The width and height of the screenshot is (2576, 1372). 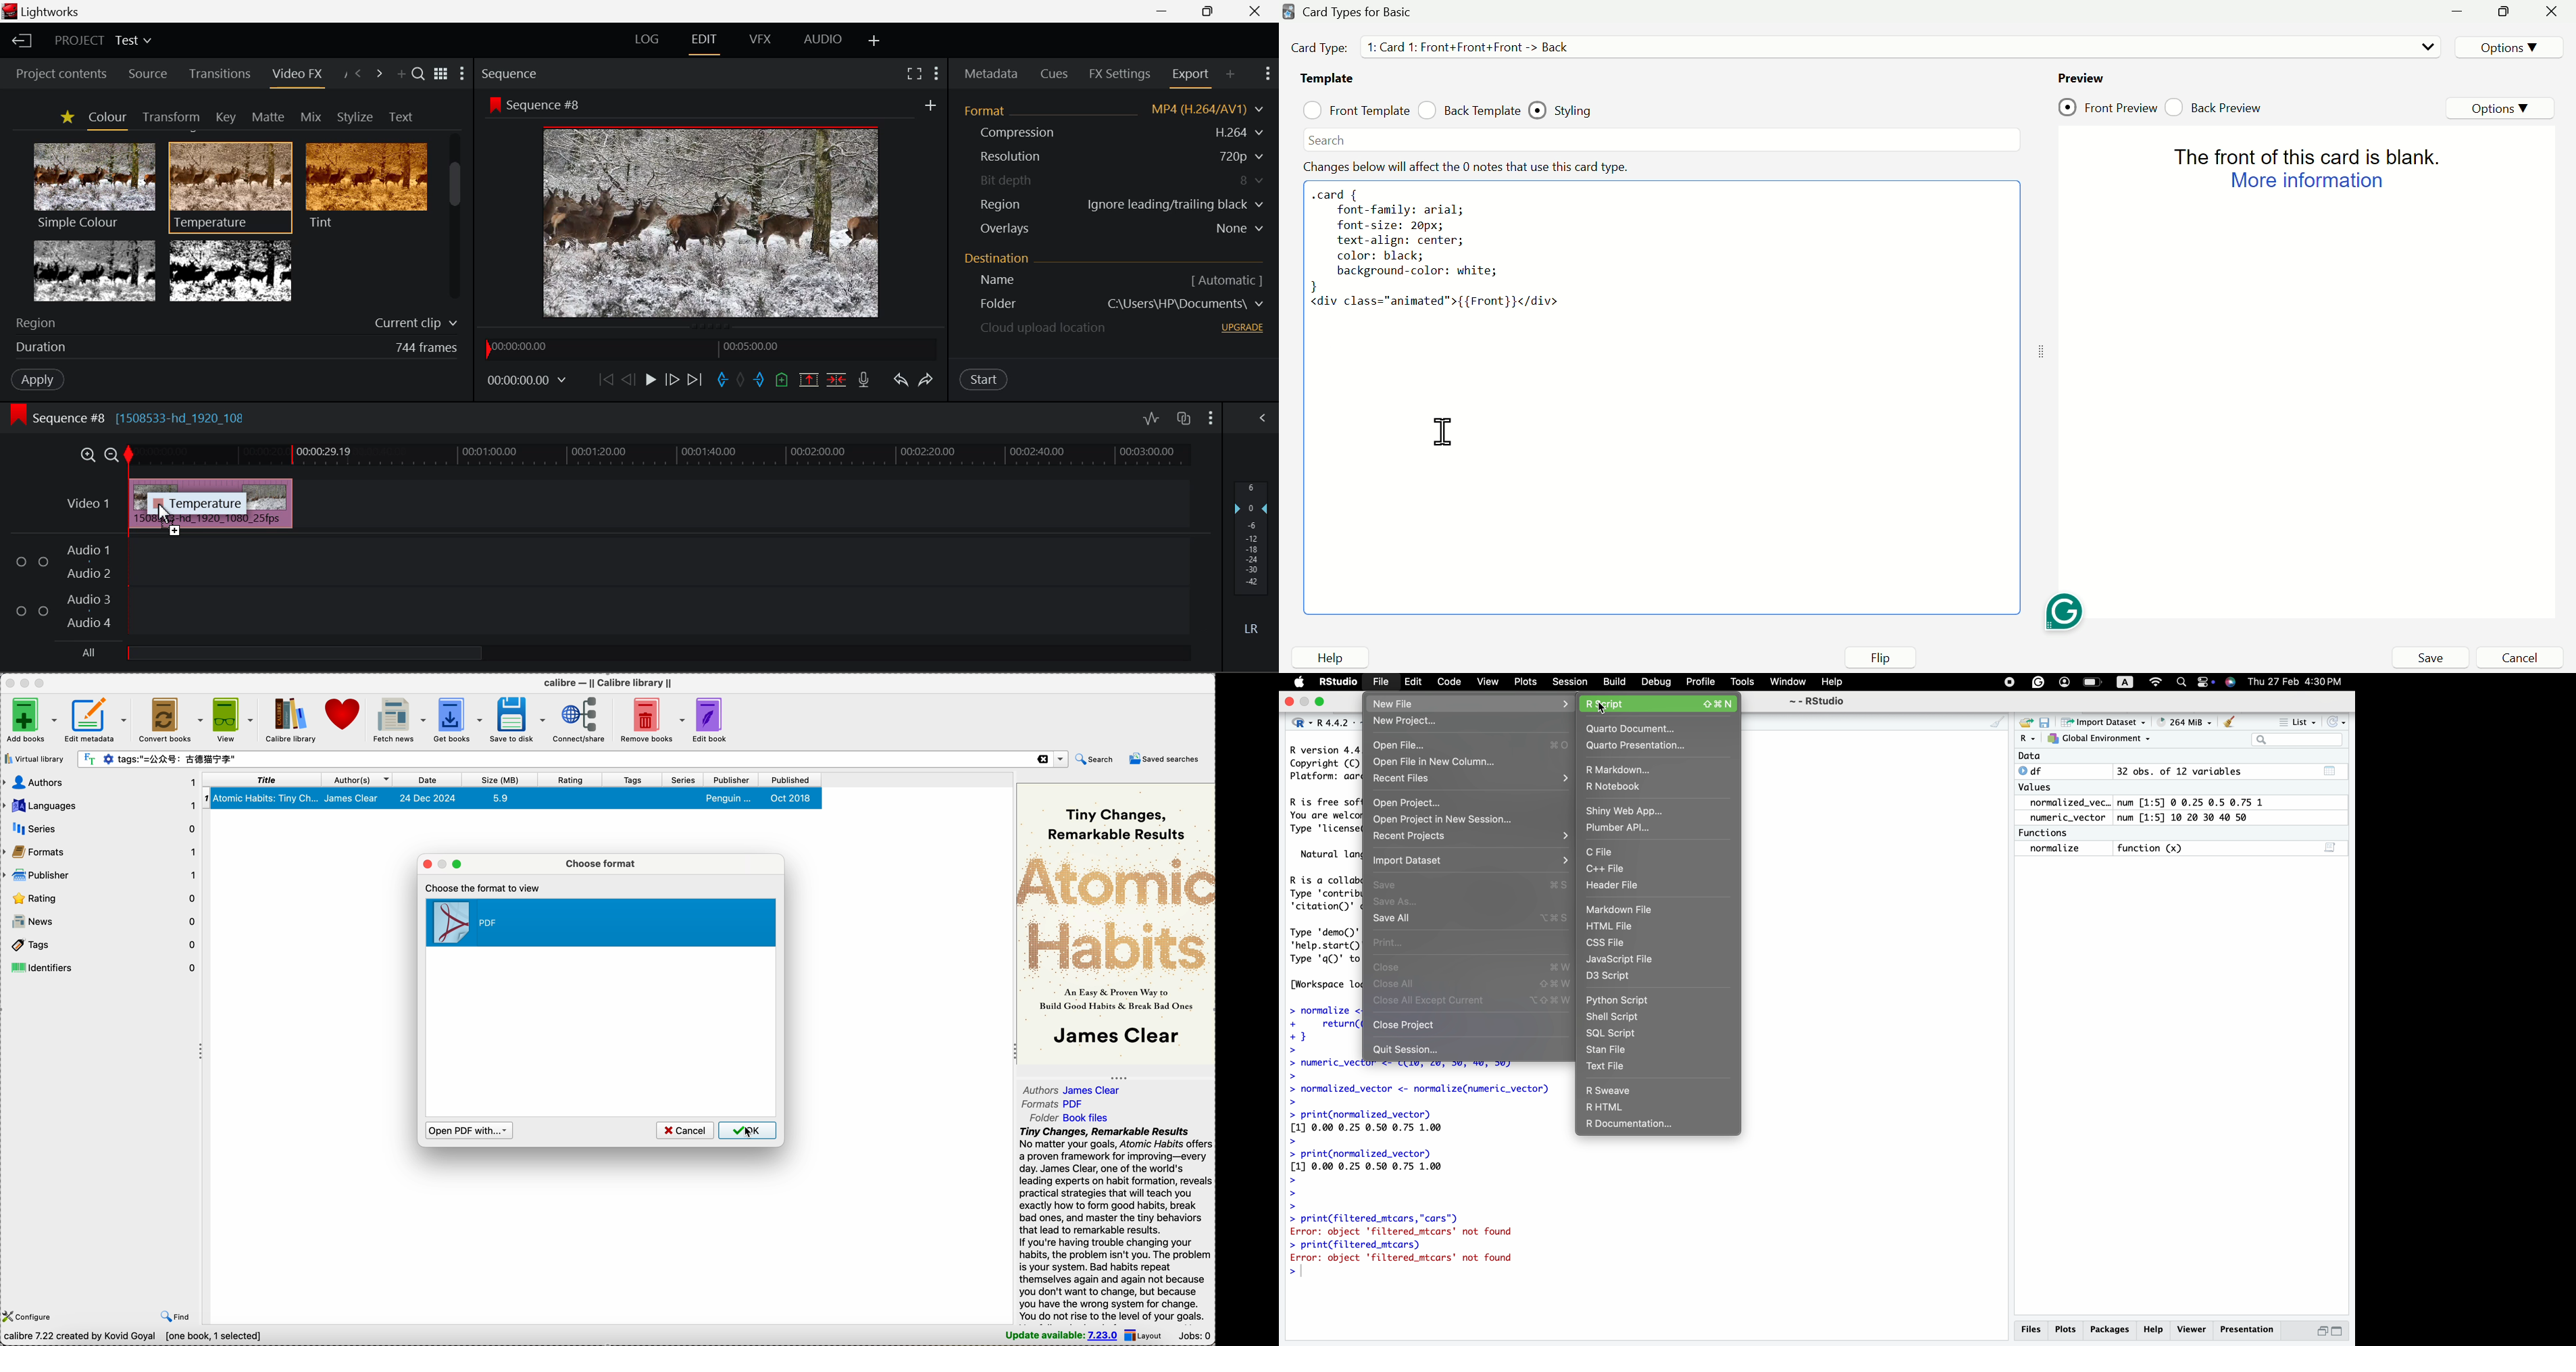 What do you see at coordinates (1002, 204) in the screenshot?
I see `Region` at bounding box center [1002, 204].